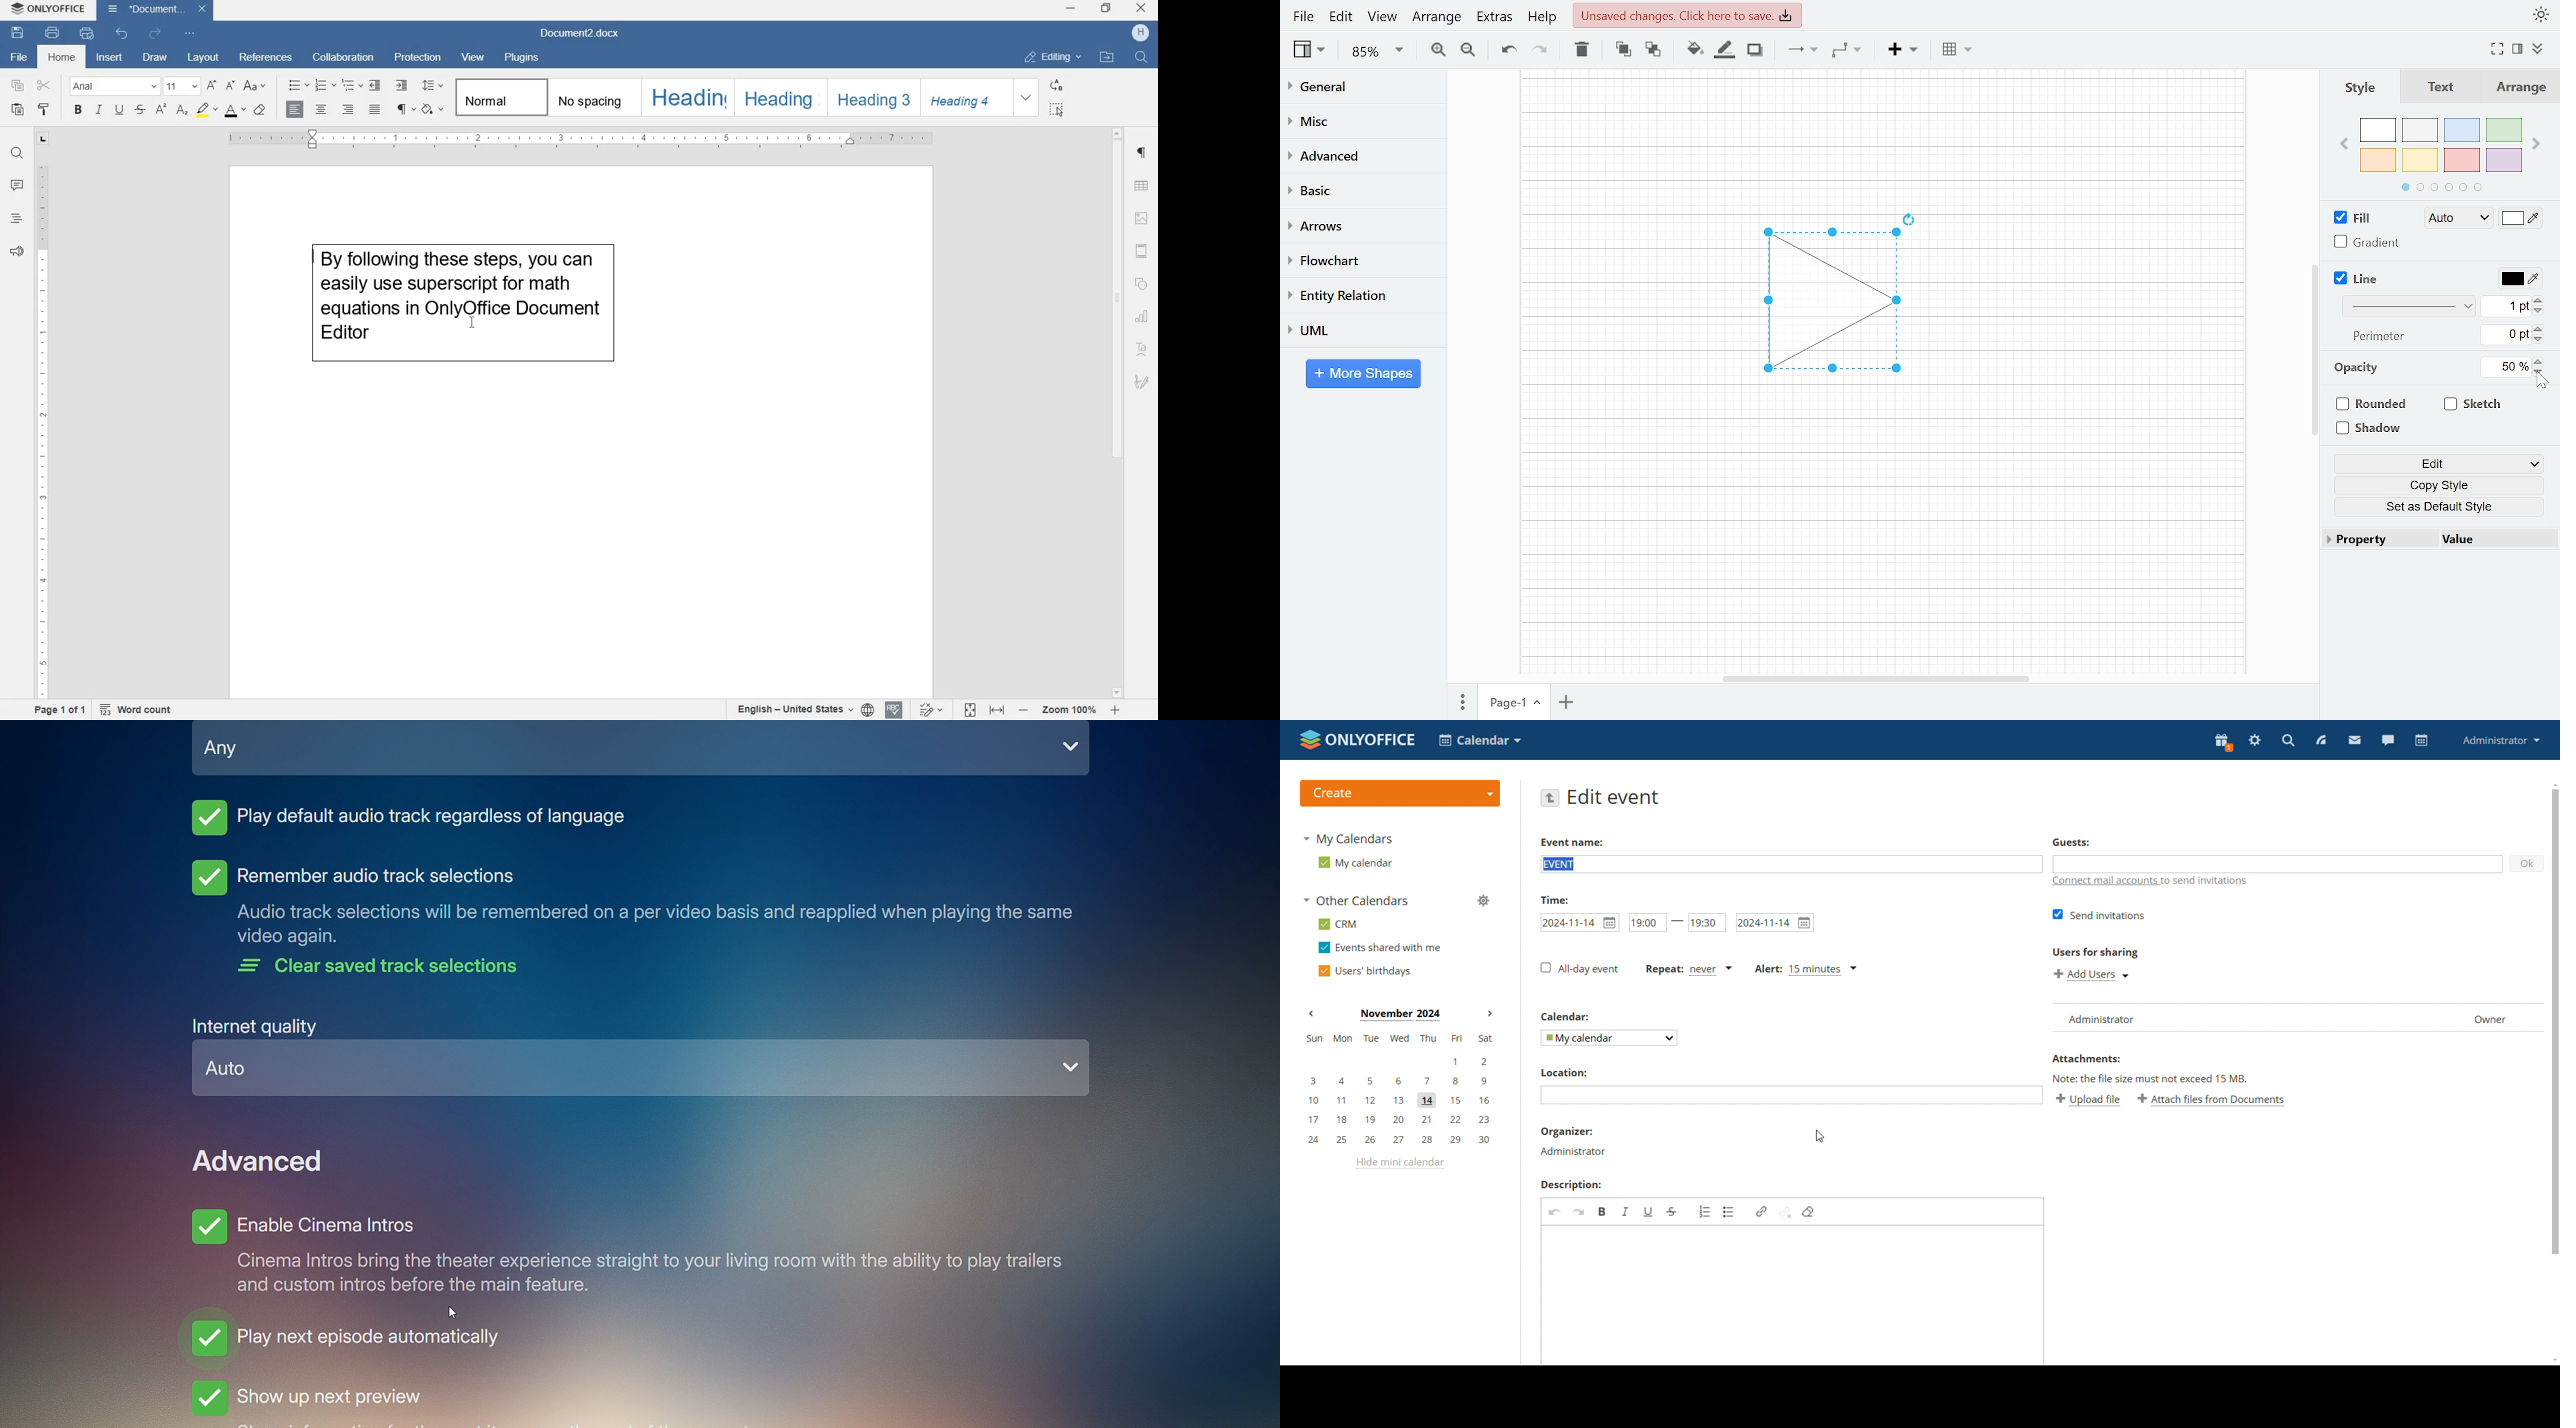  Describe the element at coordinates (384, 969) in the screenshot. I see `Clear saved track selections` at that location.